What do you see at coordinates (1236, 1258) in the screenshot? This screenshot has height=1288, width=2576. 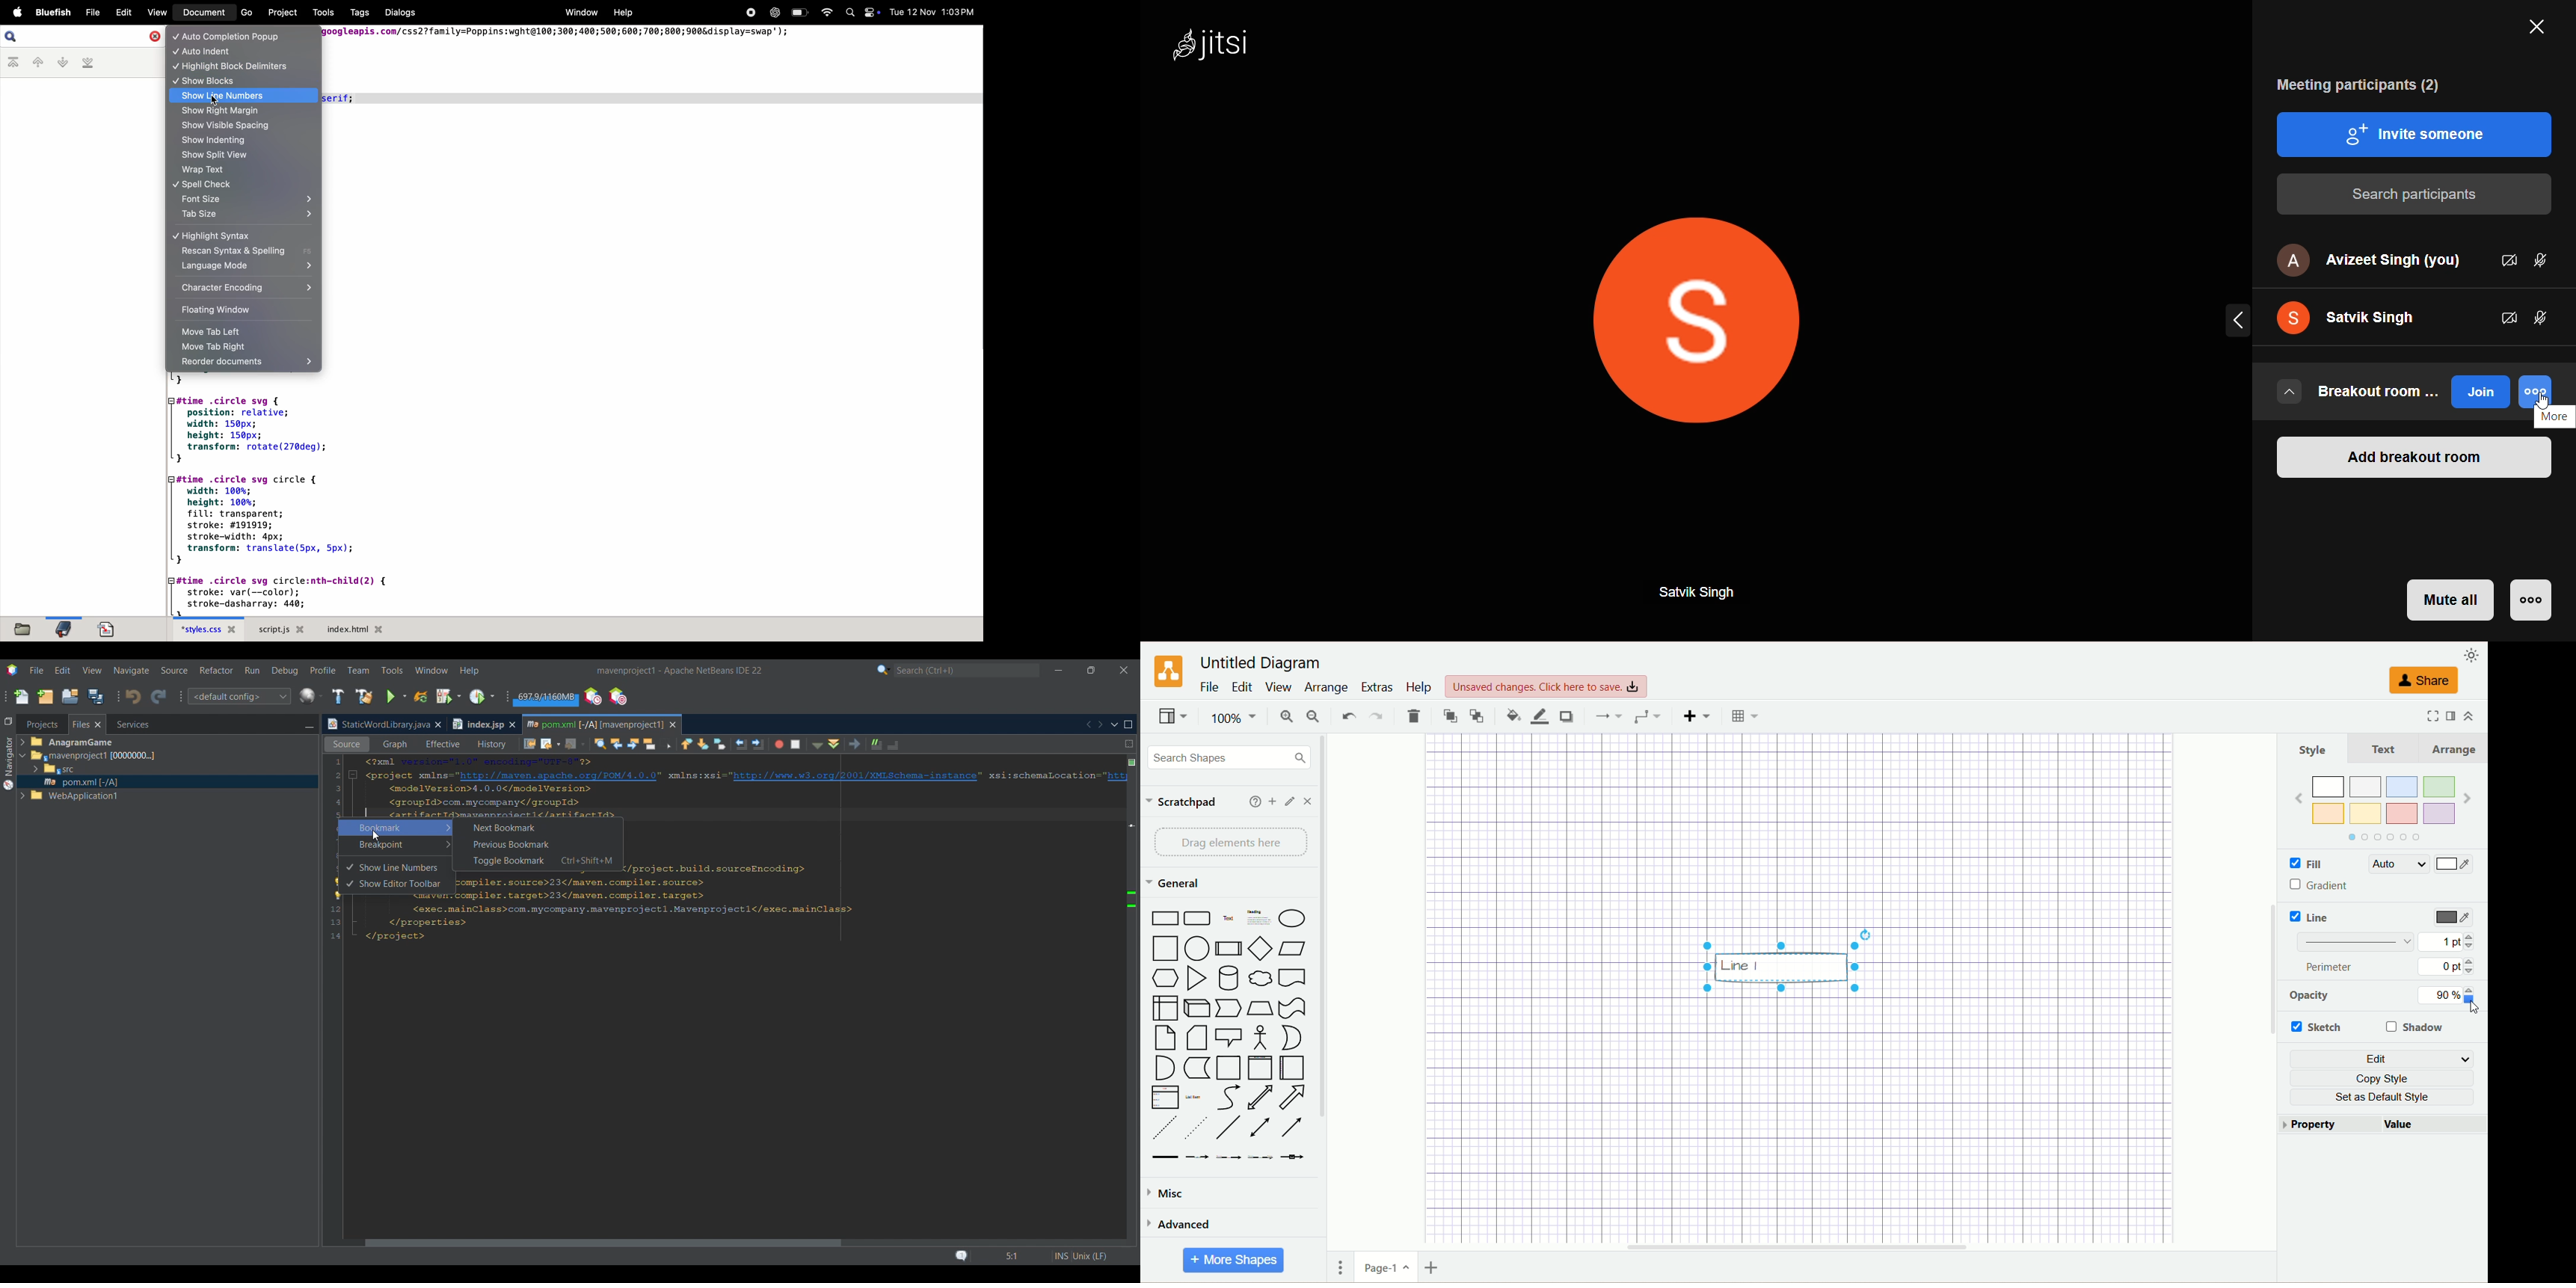 I see `more shapes` at bounding box center [1236, 1258].